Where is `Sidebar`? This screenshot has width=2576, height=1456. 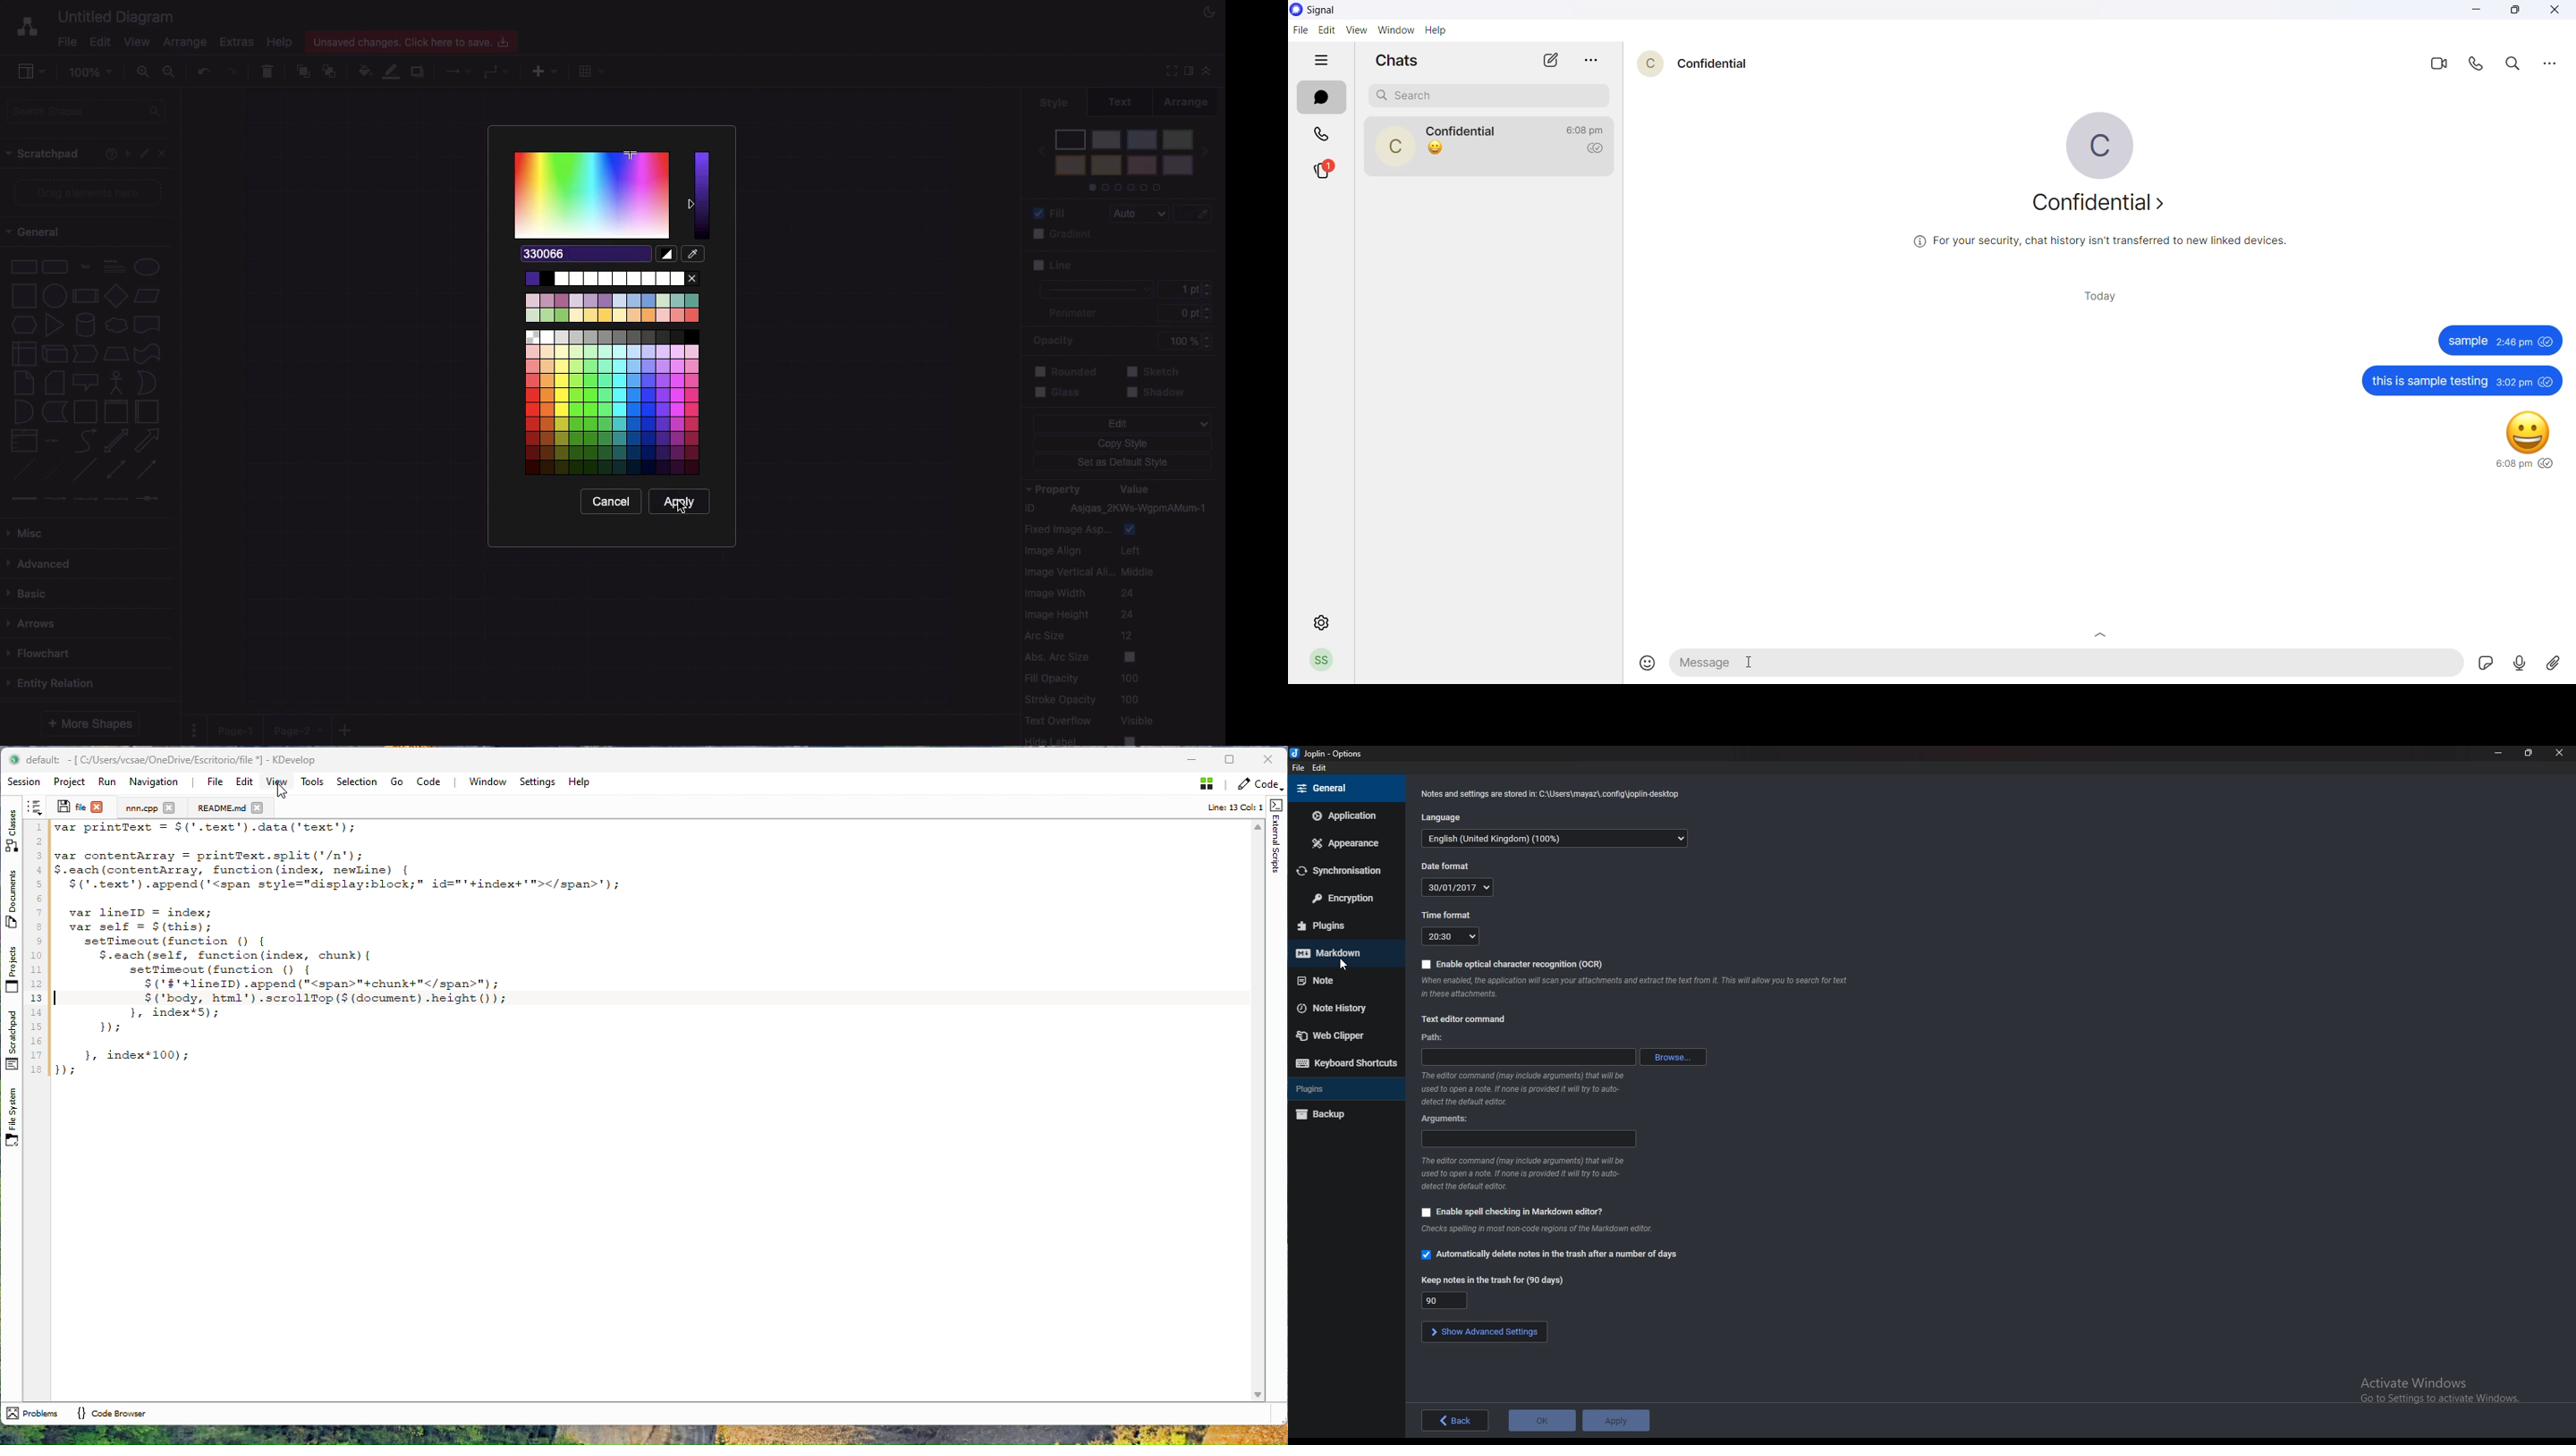
Sidebar is located at coordinates (1188, 70).